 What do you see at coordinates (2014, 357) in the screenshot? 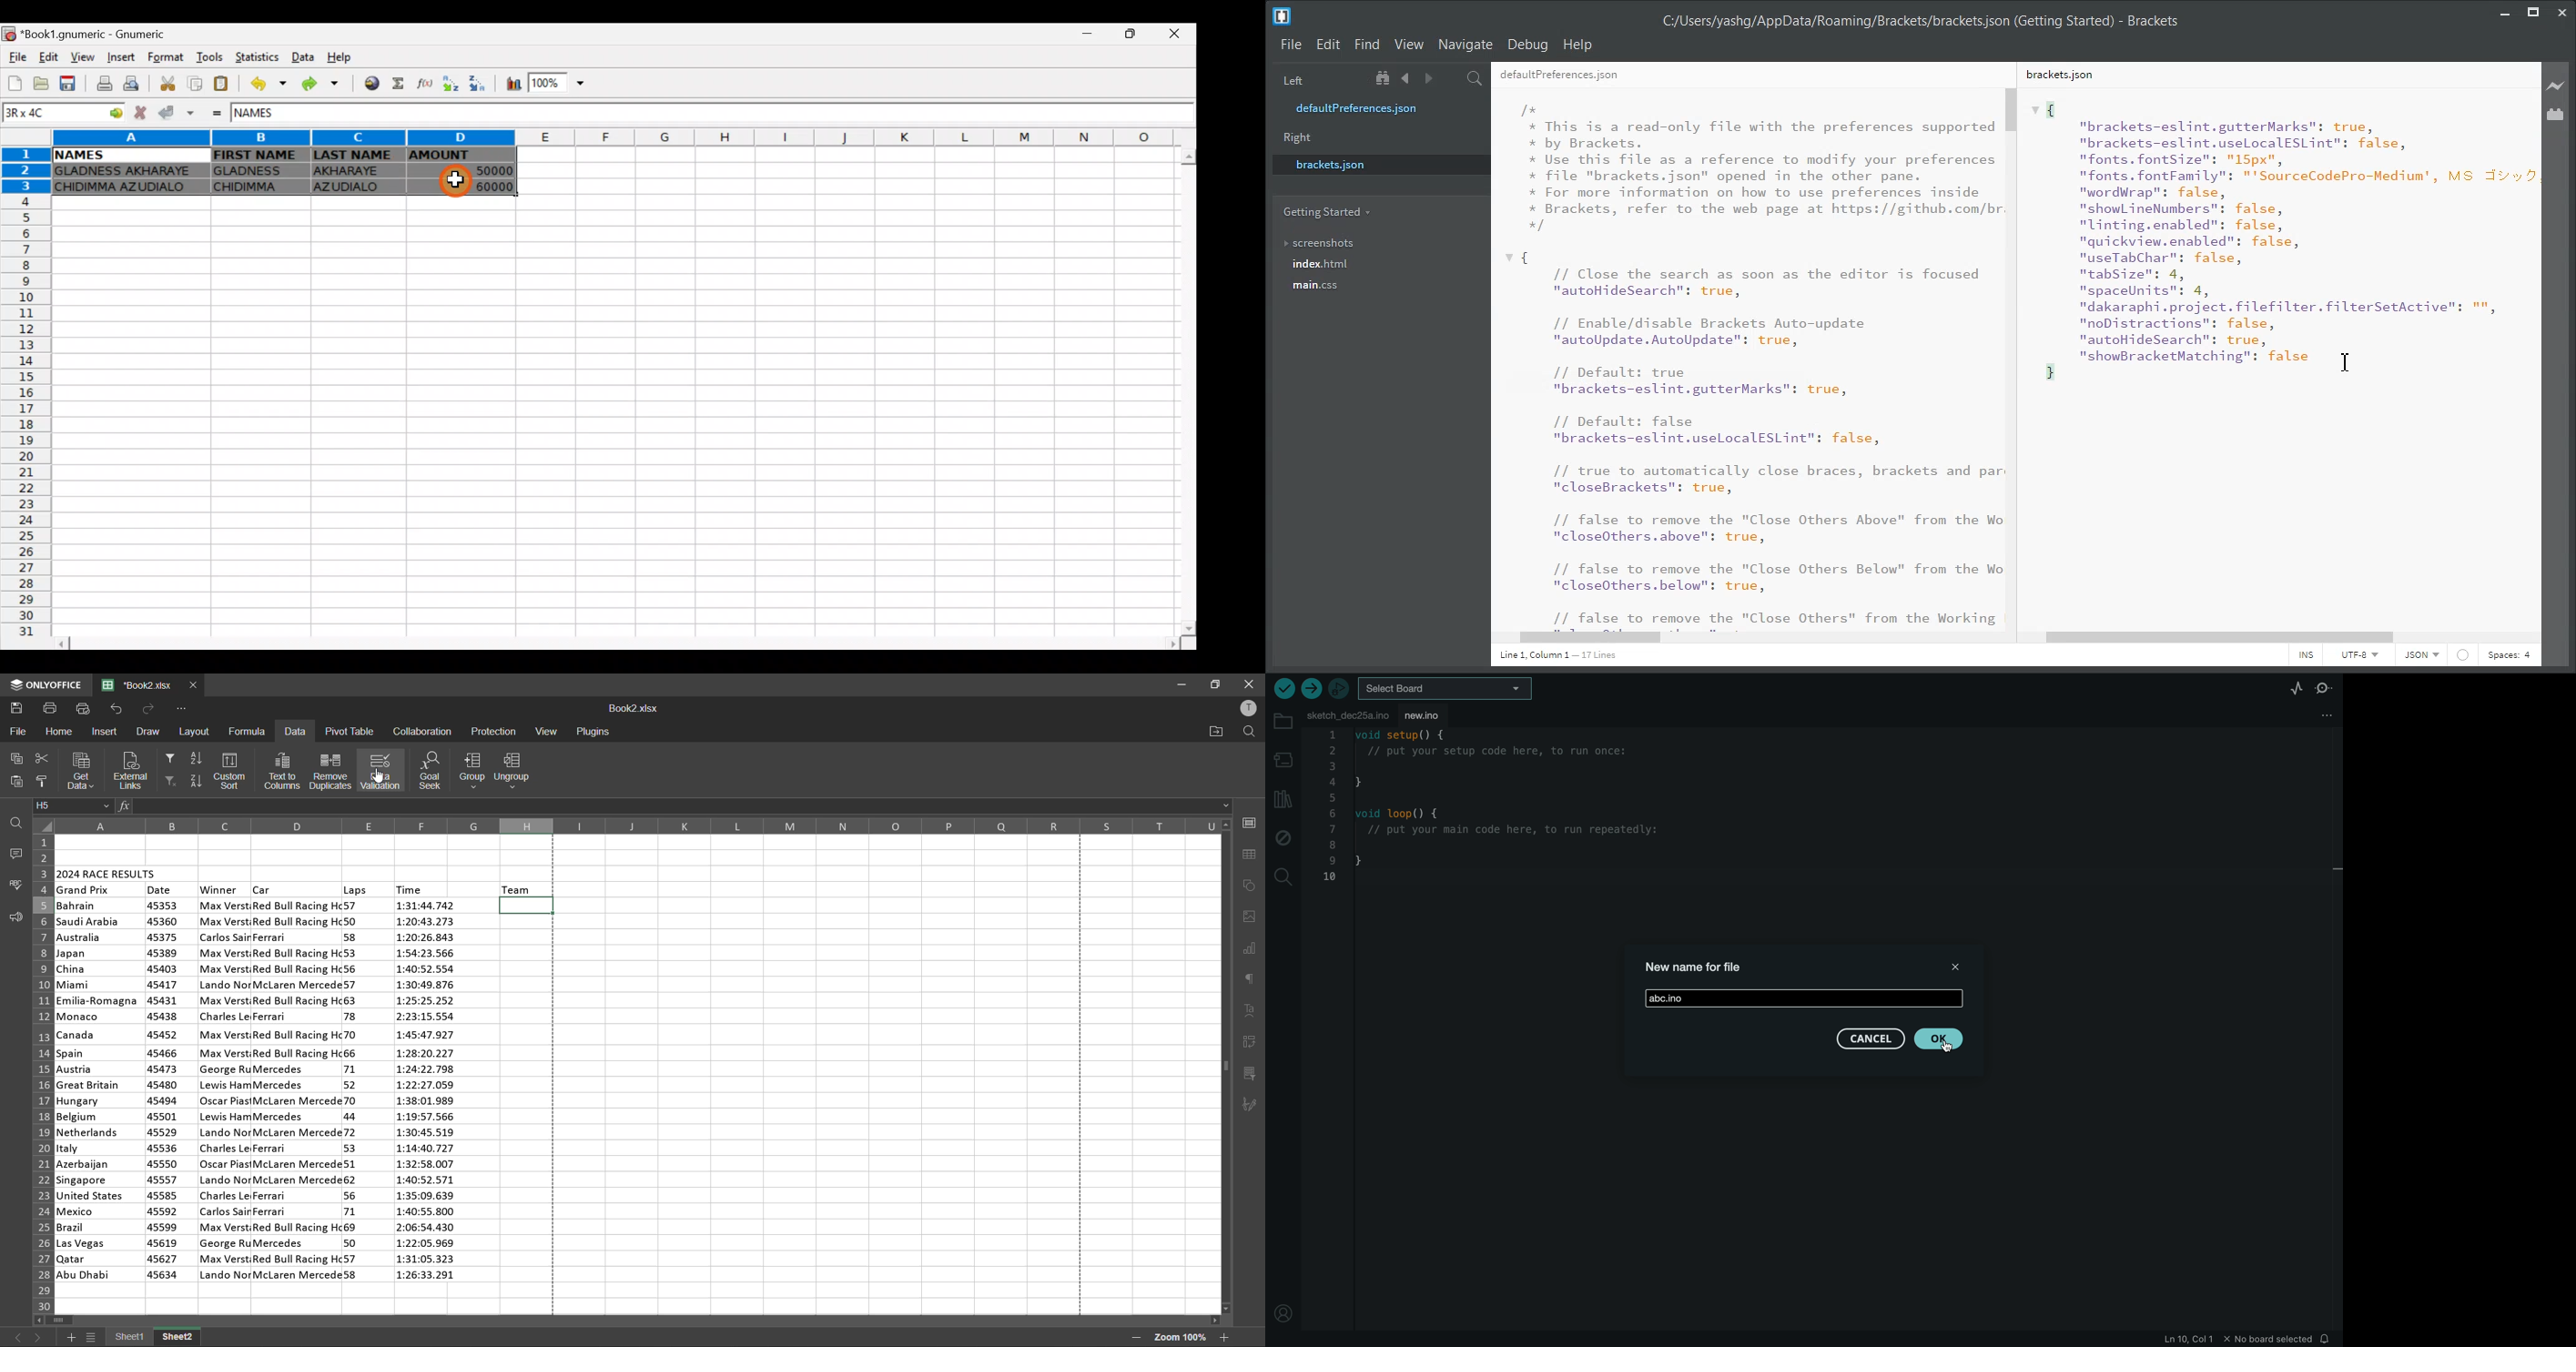
I see `Vertical Scroll bar` at bounding box center [2014, 357].